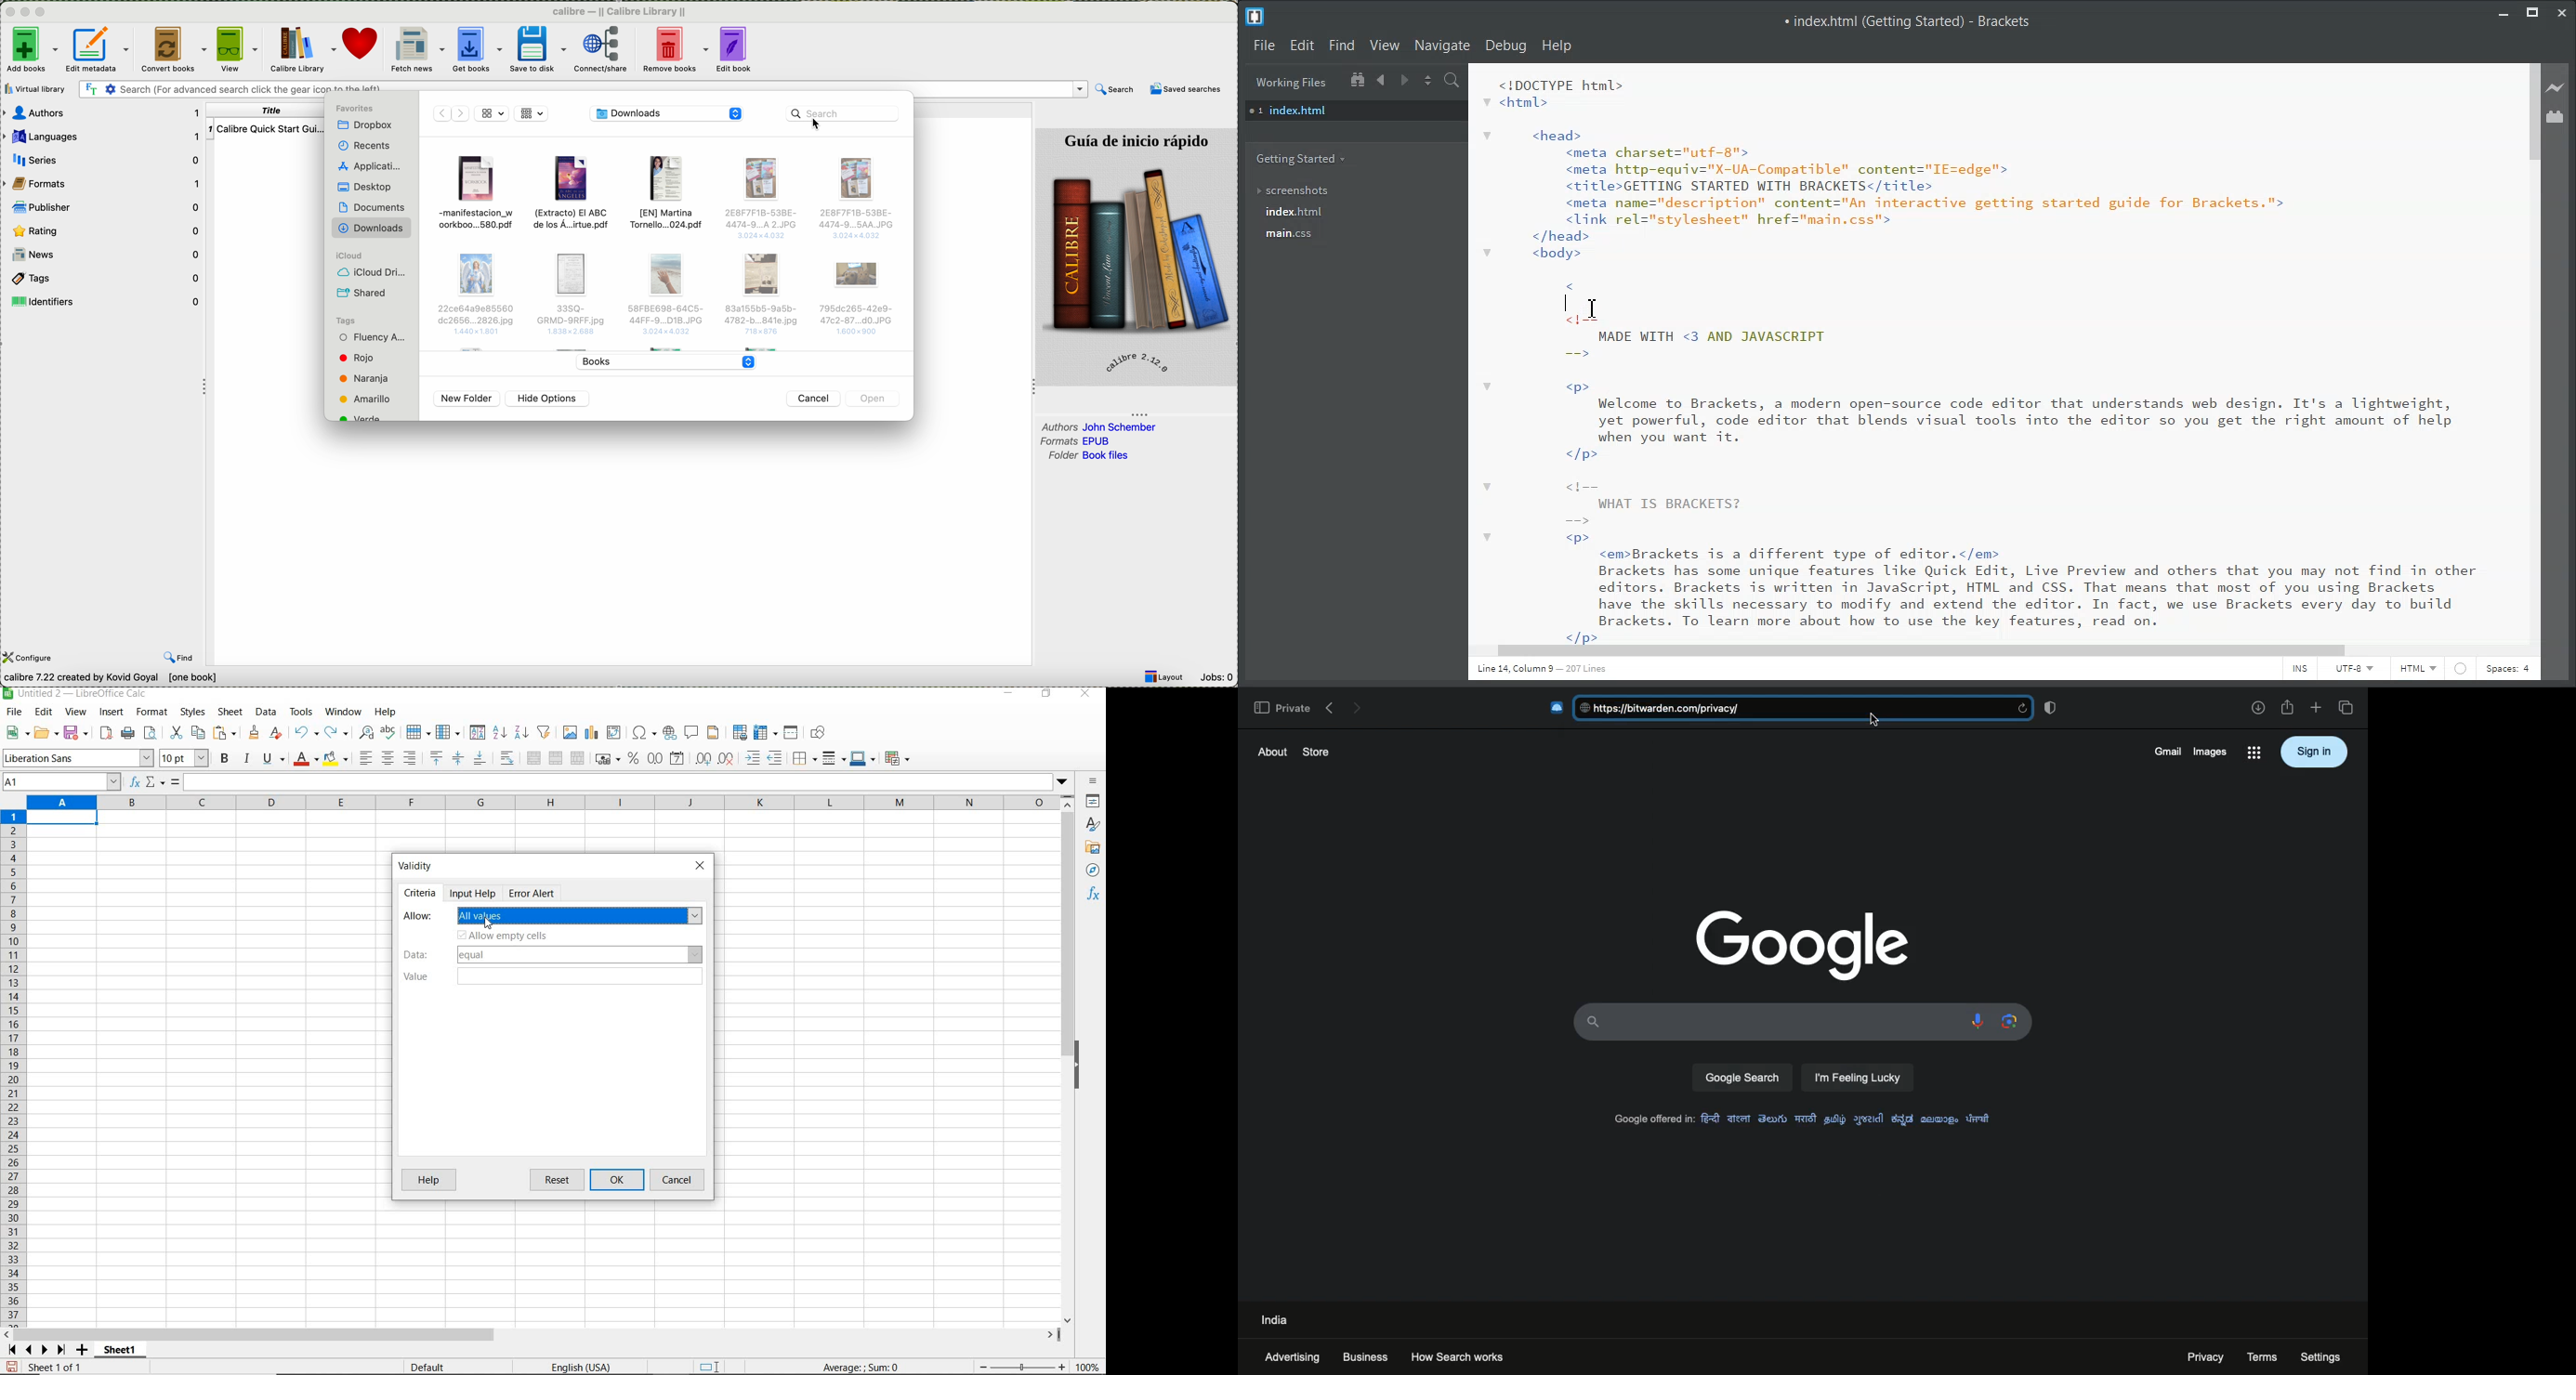 Image resolution: width=2576 pixels, height=1400 pixels. Describe the element at coordinates (366, 733) in the screenshot. I see `find and replace` at that location.